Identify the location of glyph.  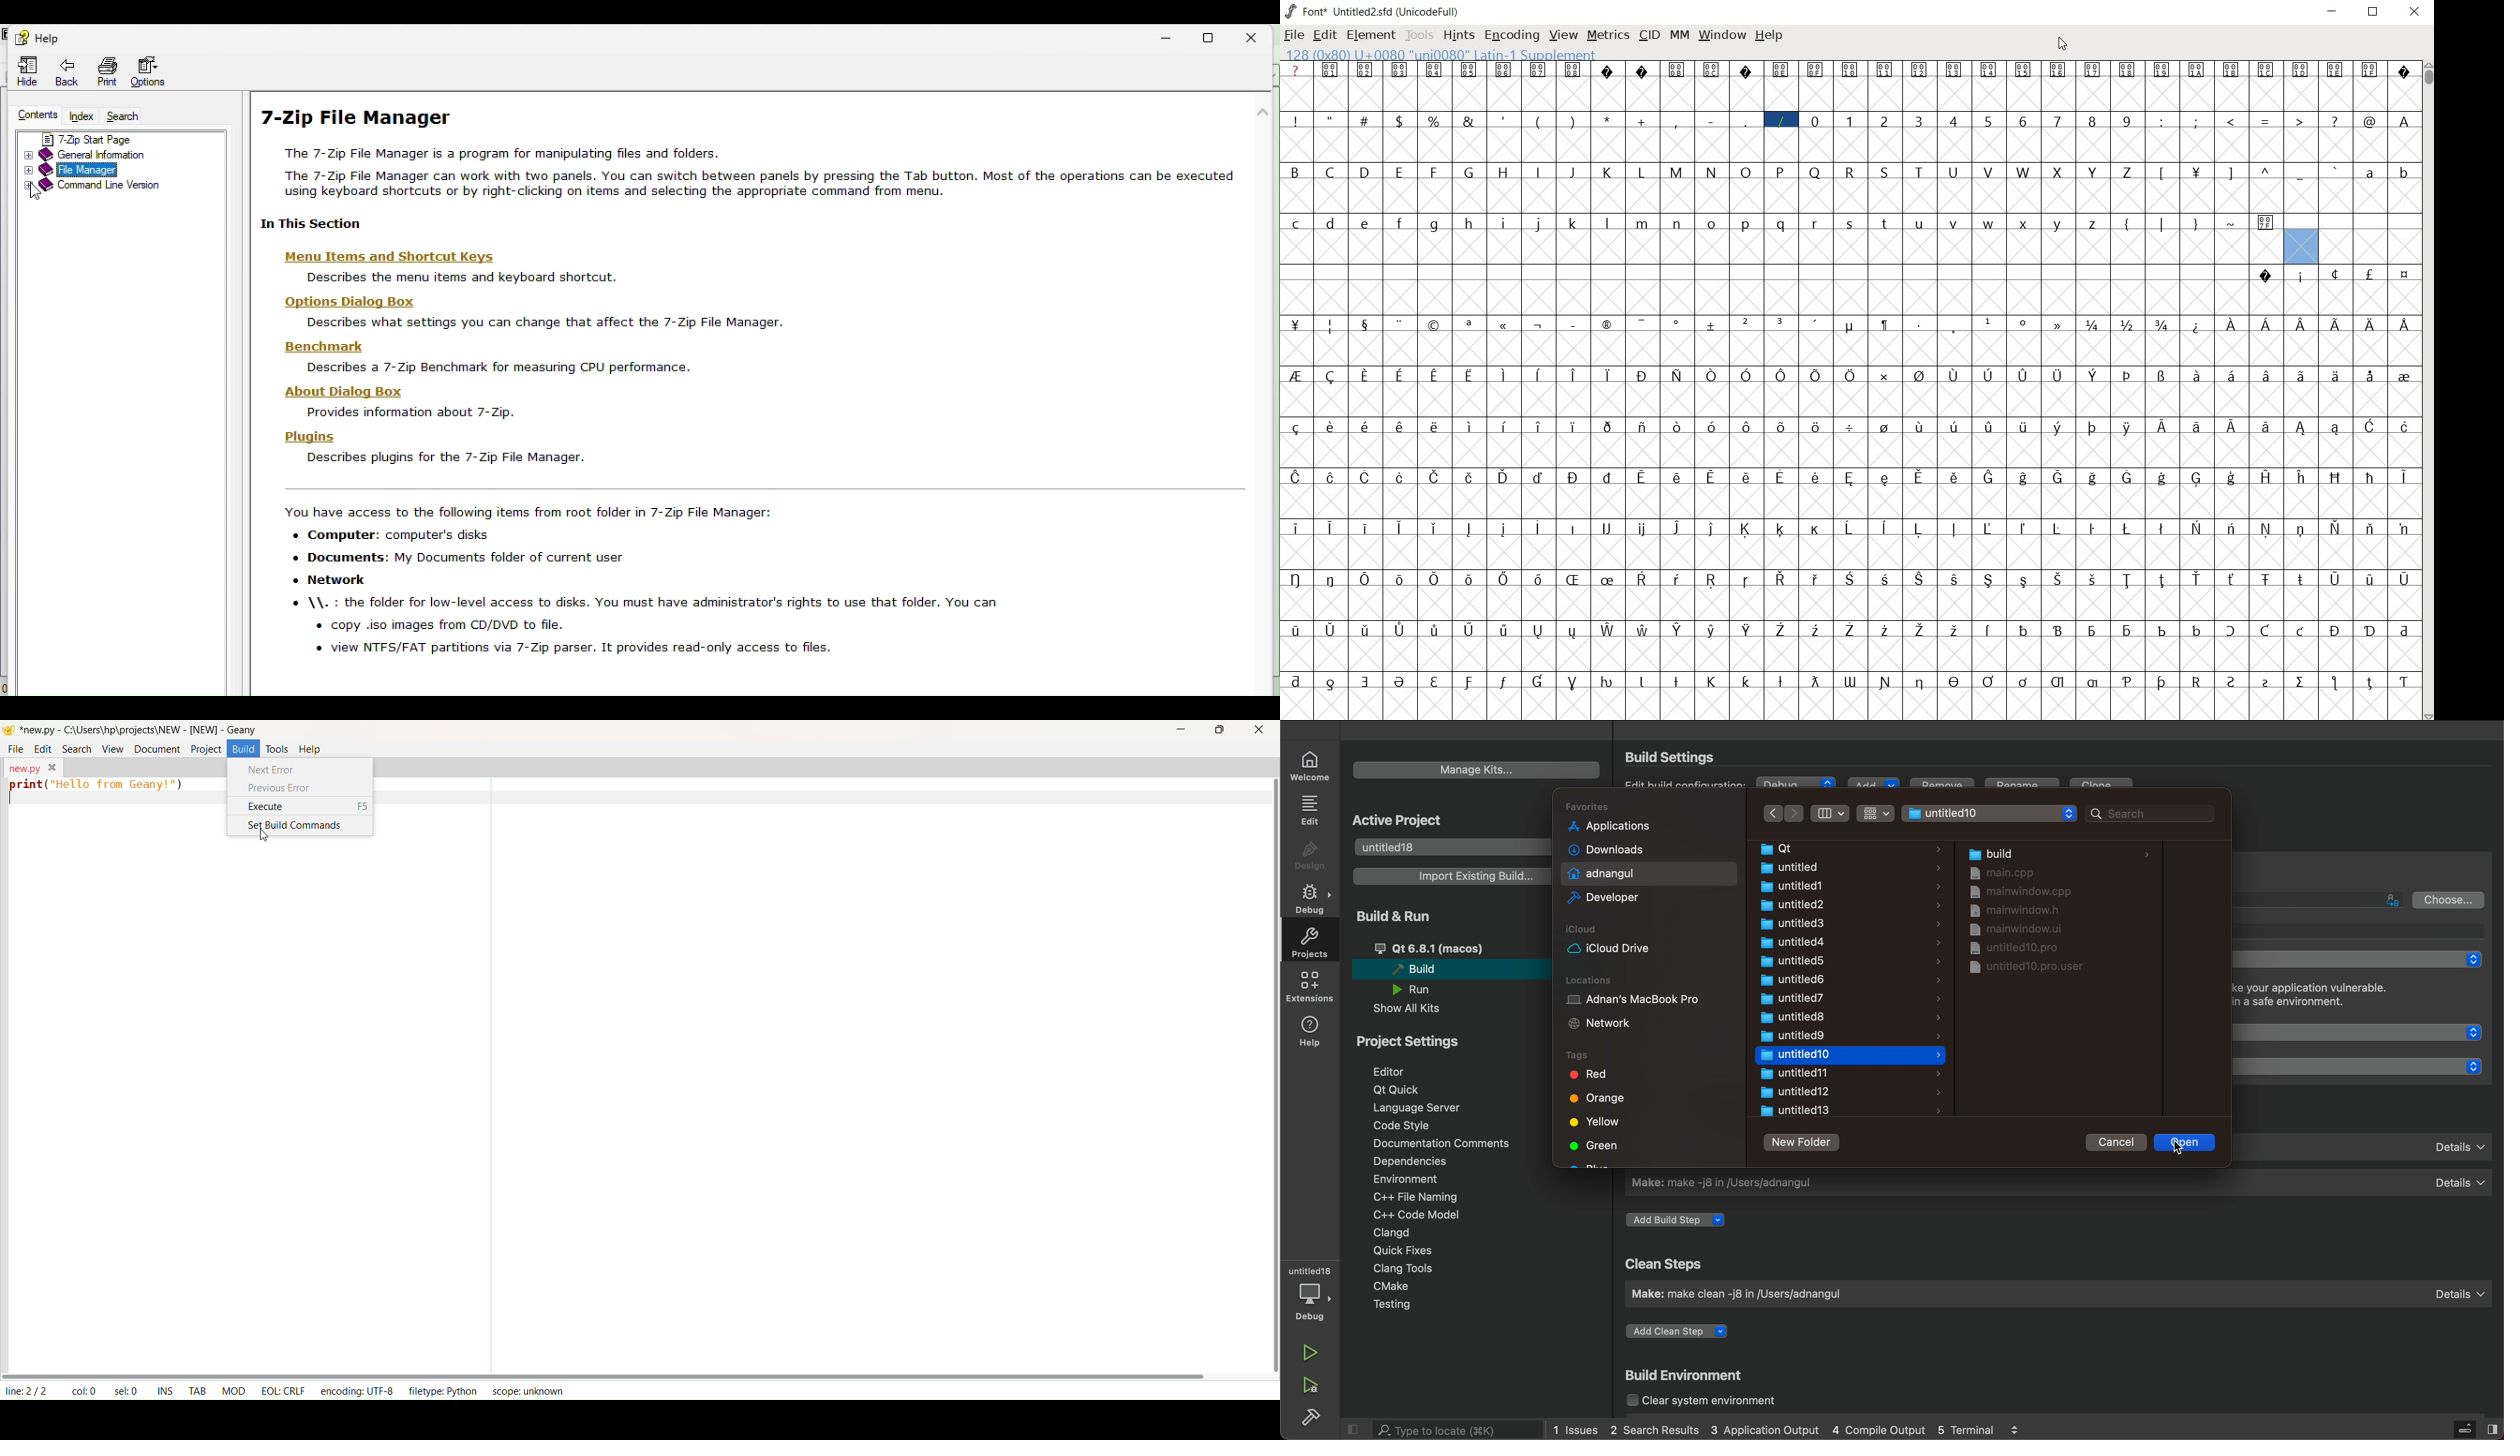
(1955, 223).